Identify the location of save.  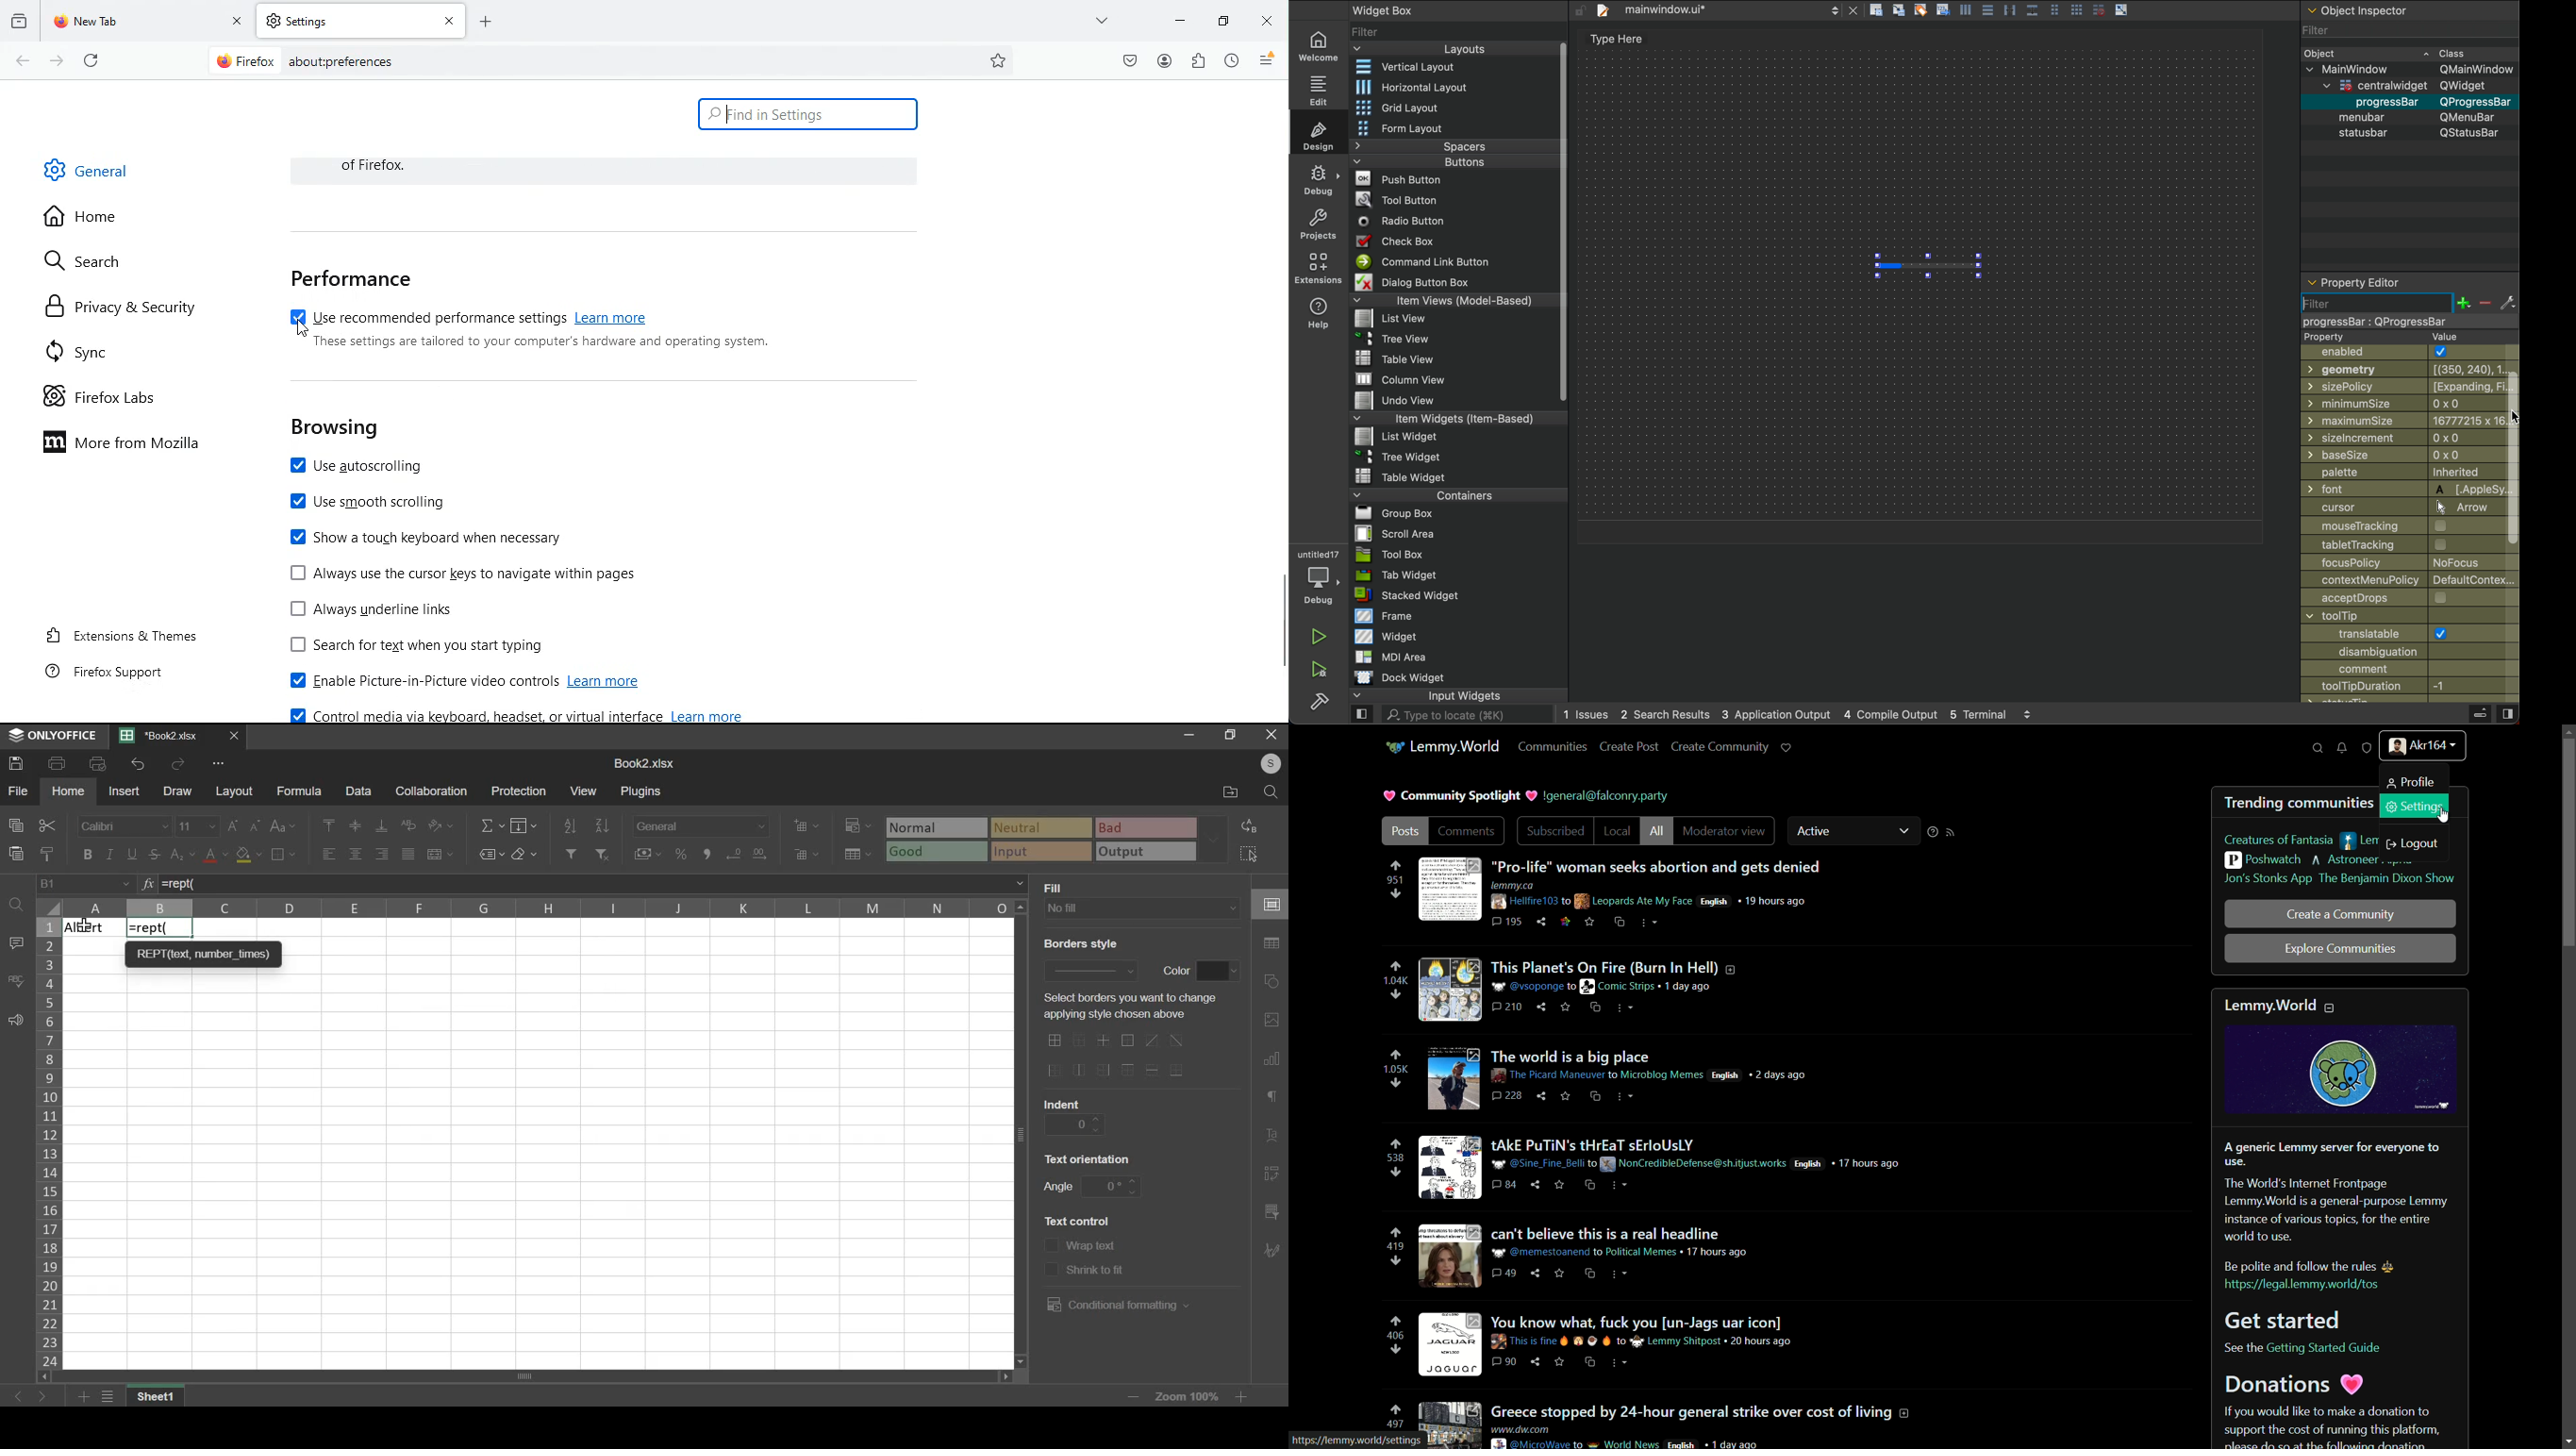
(16, 763).